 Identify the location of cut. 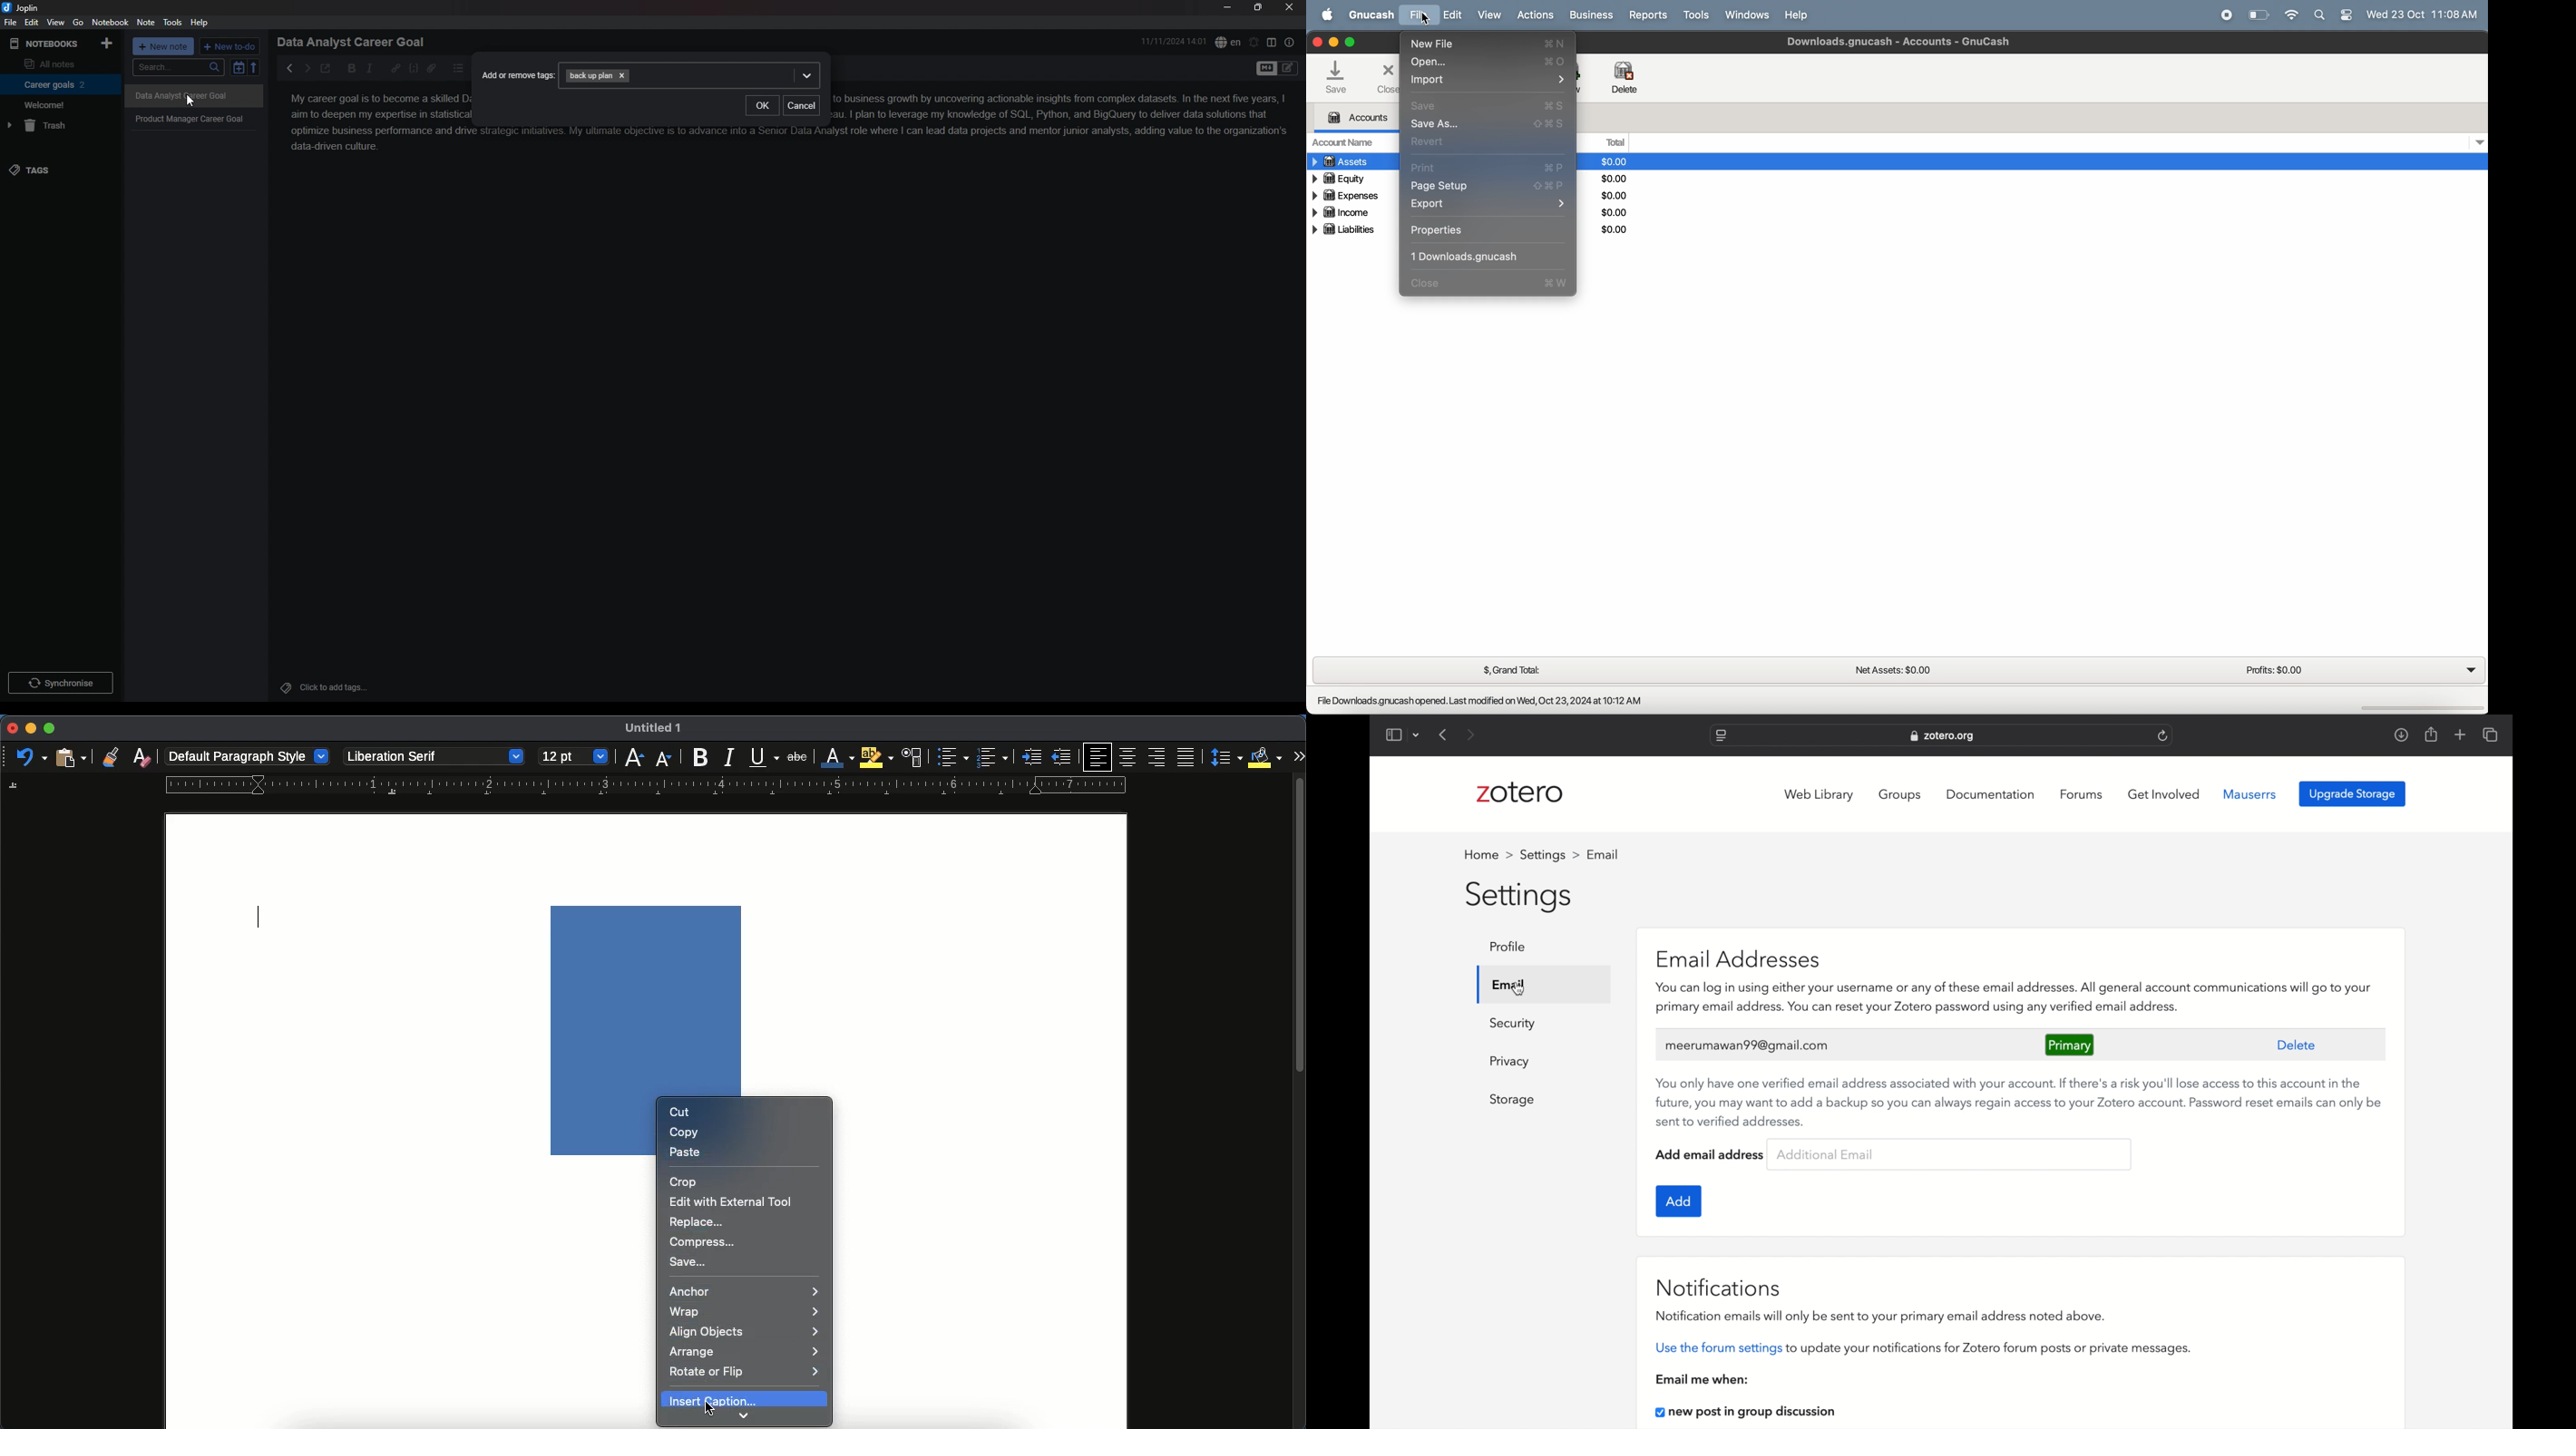
(678, 1113).